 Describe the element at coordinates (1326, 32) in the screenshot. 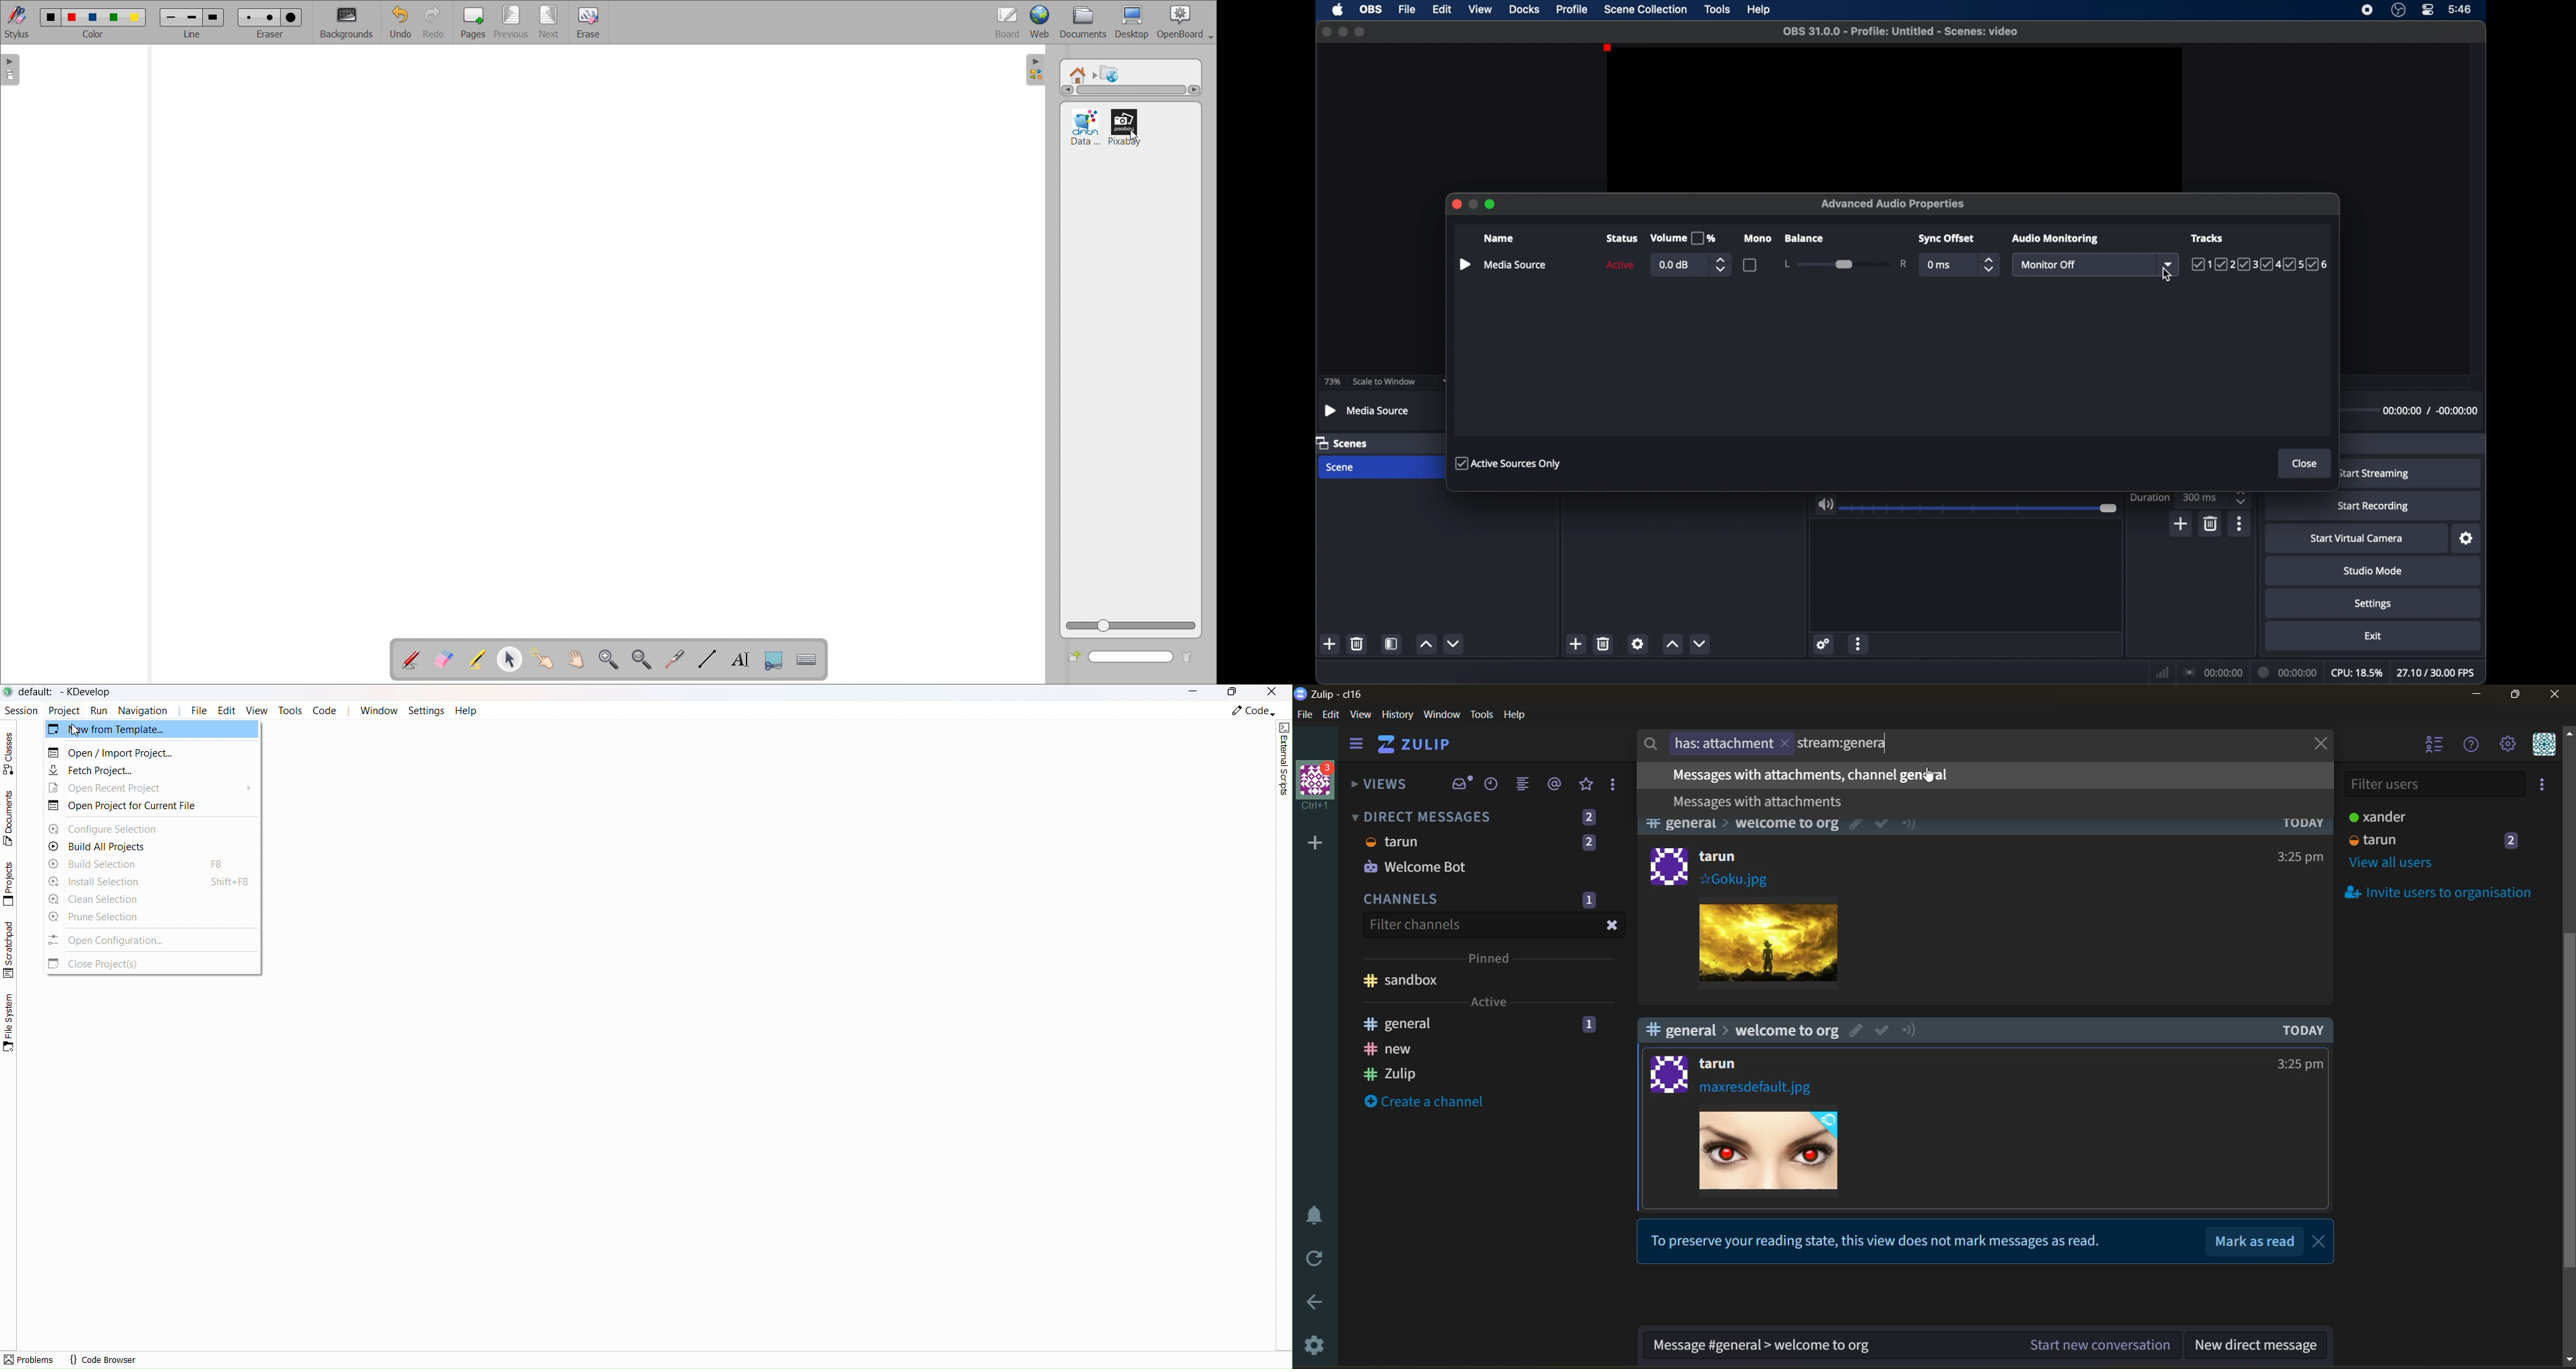

I see `close` at that location.